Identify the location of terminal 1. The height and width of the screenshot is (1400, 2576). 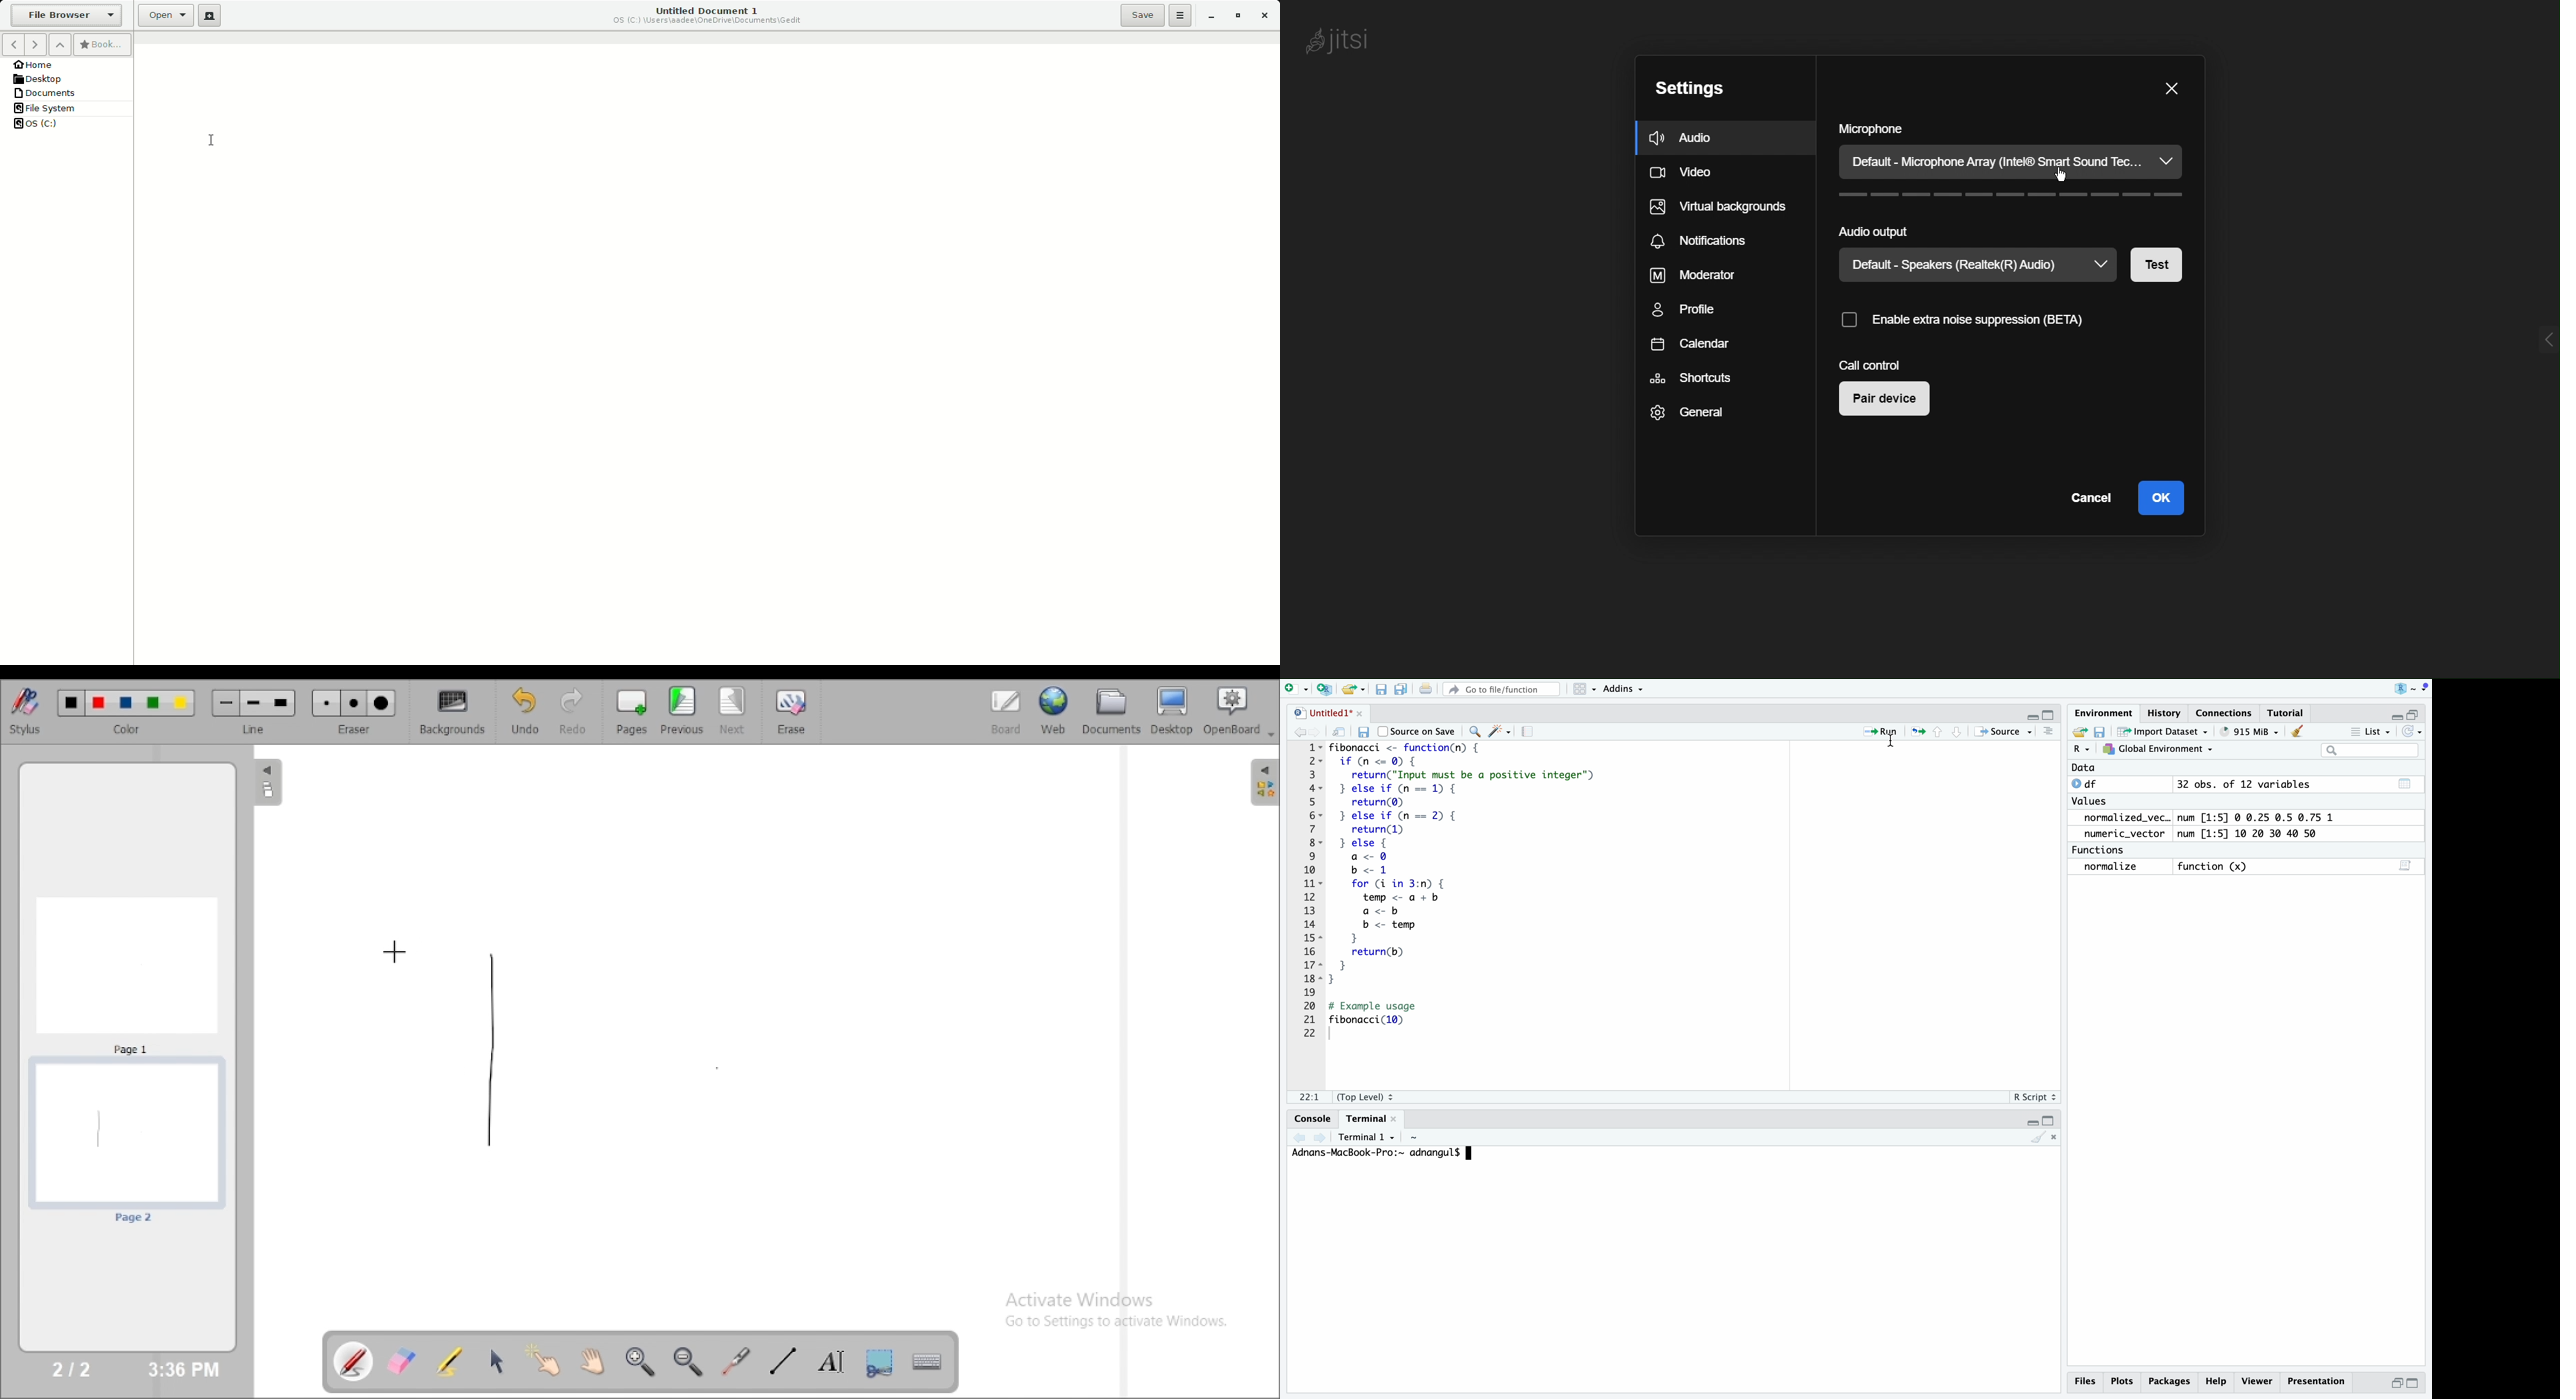
(1367, 1138).